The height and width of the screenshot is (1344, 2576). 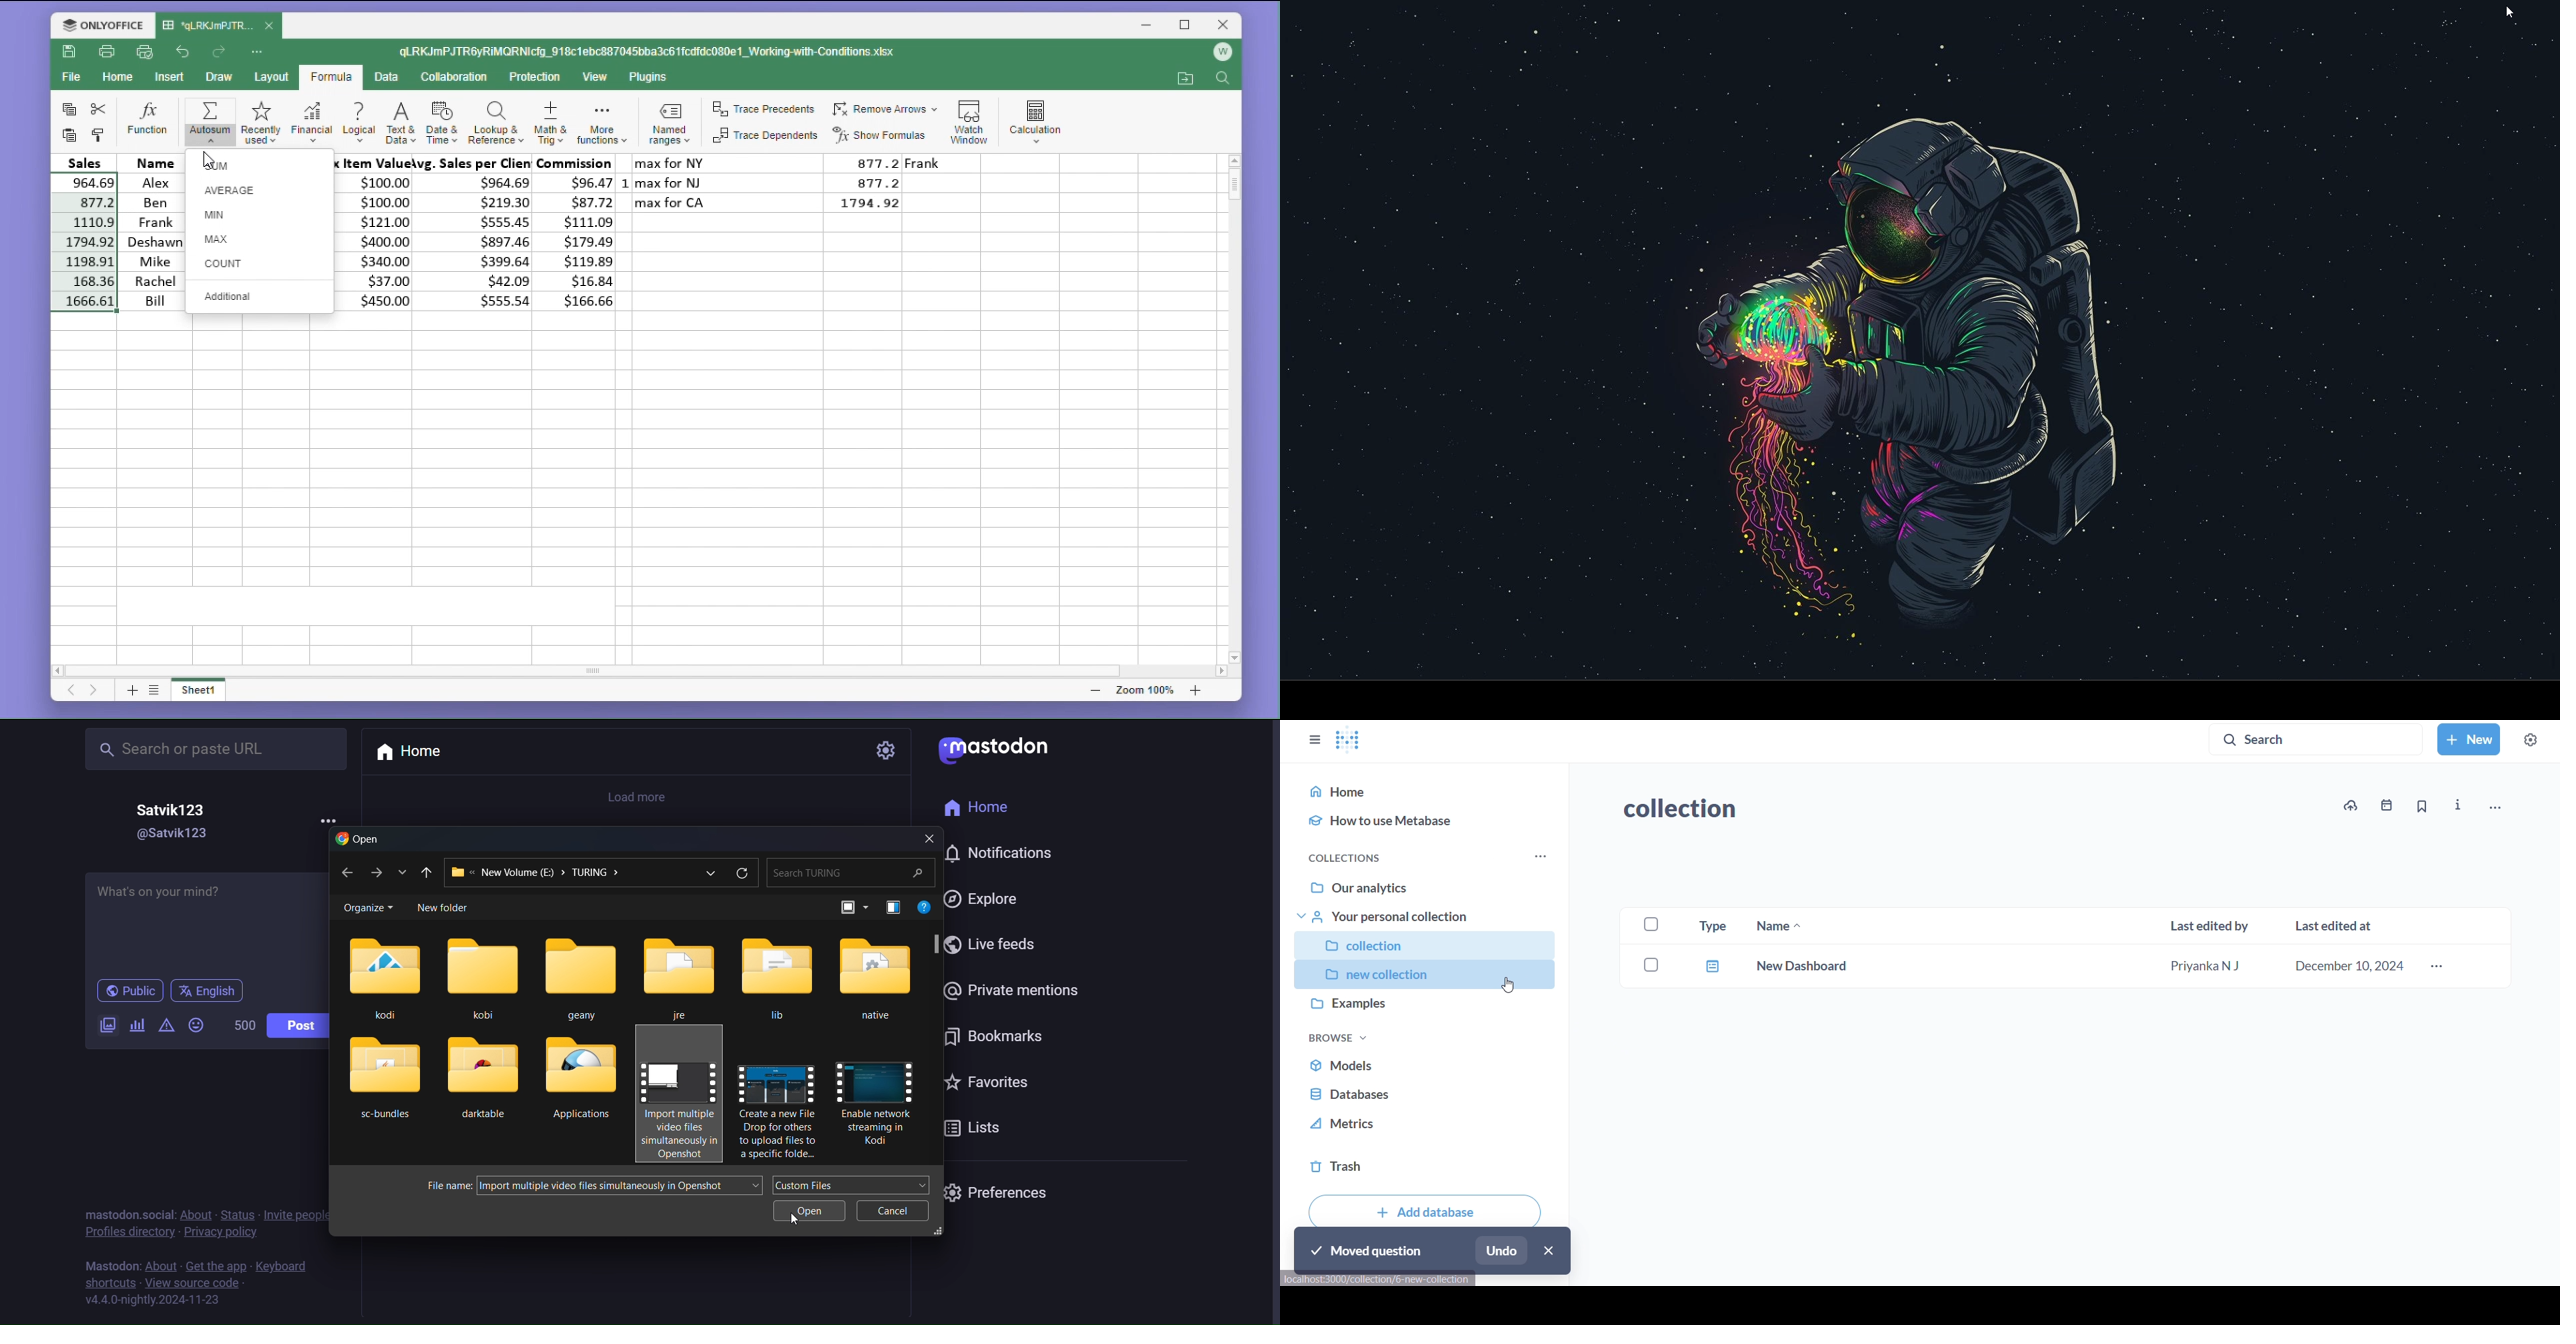 What do you see at coordinates (103, 1023) in the screenshot?
I see `image/video` at bounding box center [103, 1023].